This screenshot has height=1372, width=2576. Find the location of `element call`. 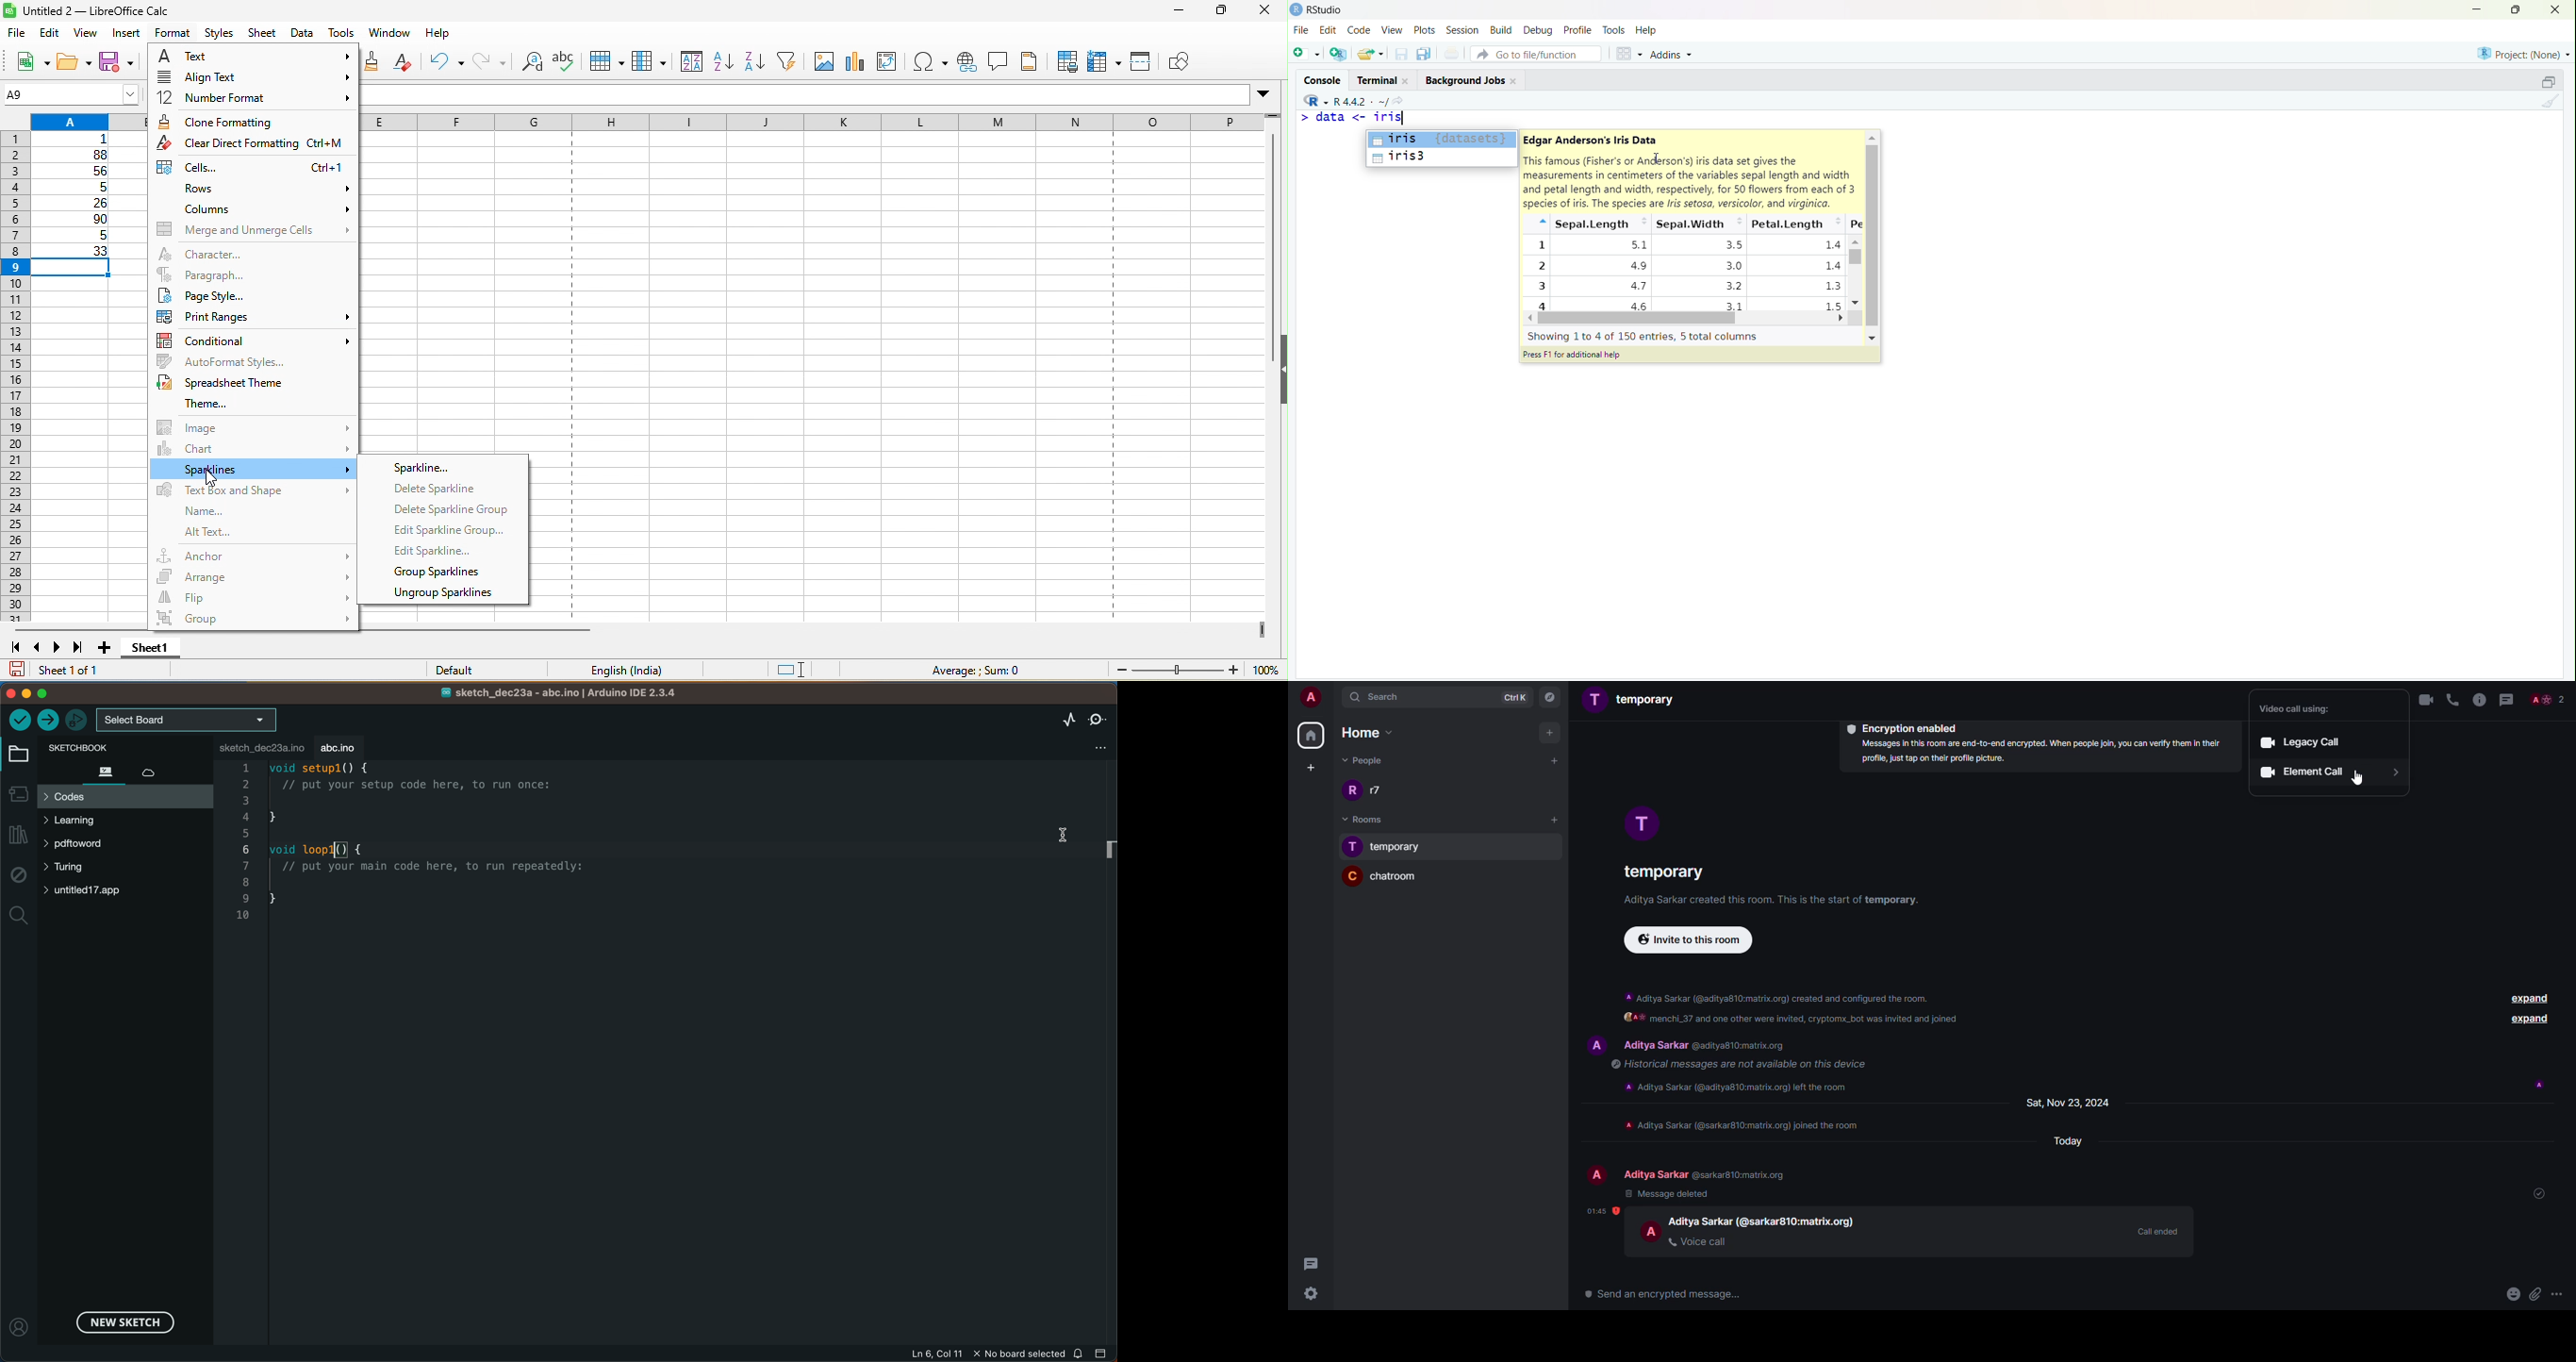

element call is located at coordinates (2328, 772).